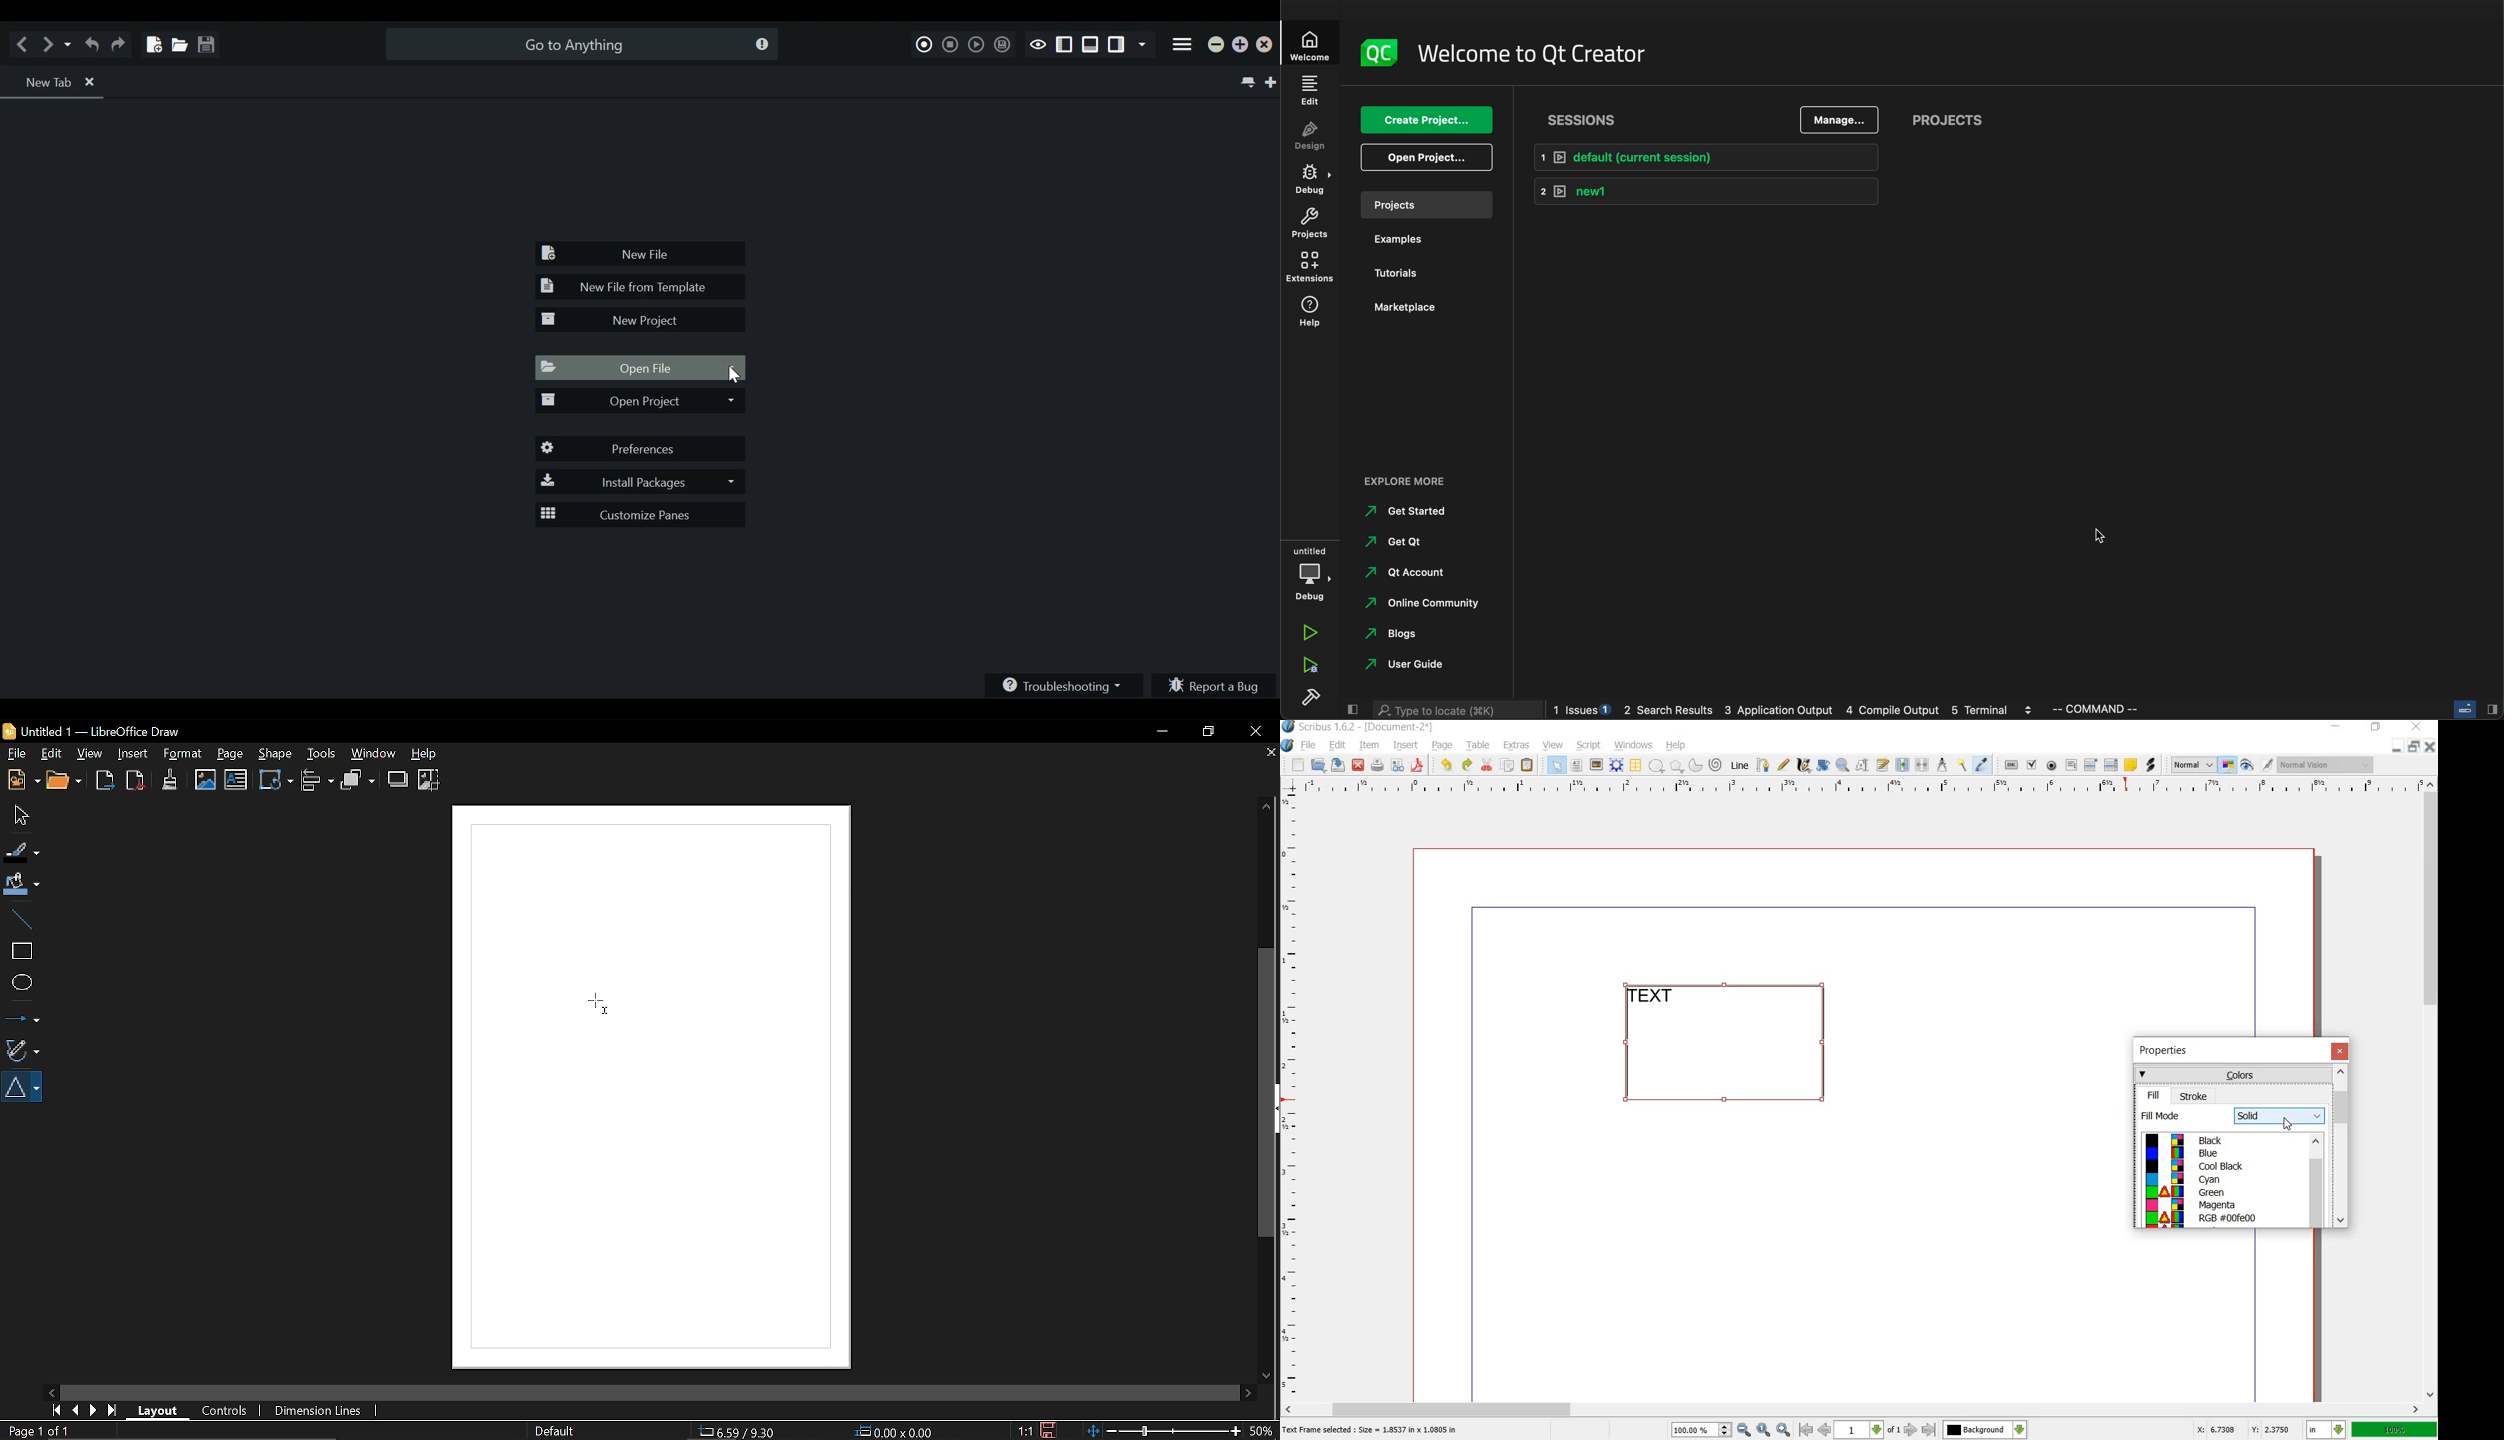  I want to click on item, so click(1368, 747).